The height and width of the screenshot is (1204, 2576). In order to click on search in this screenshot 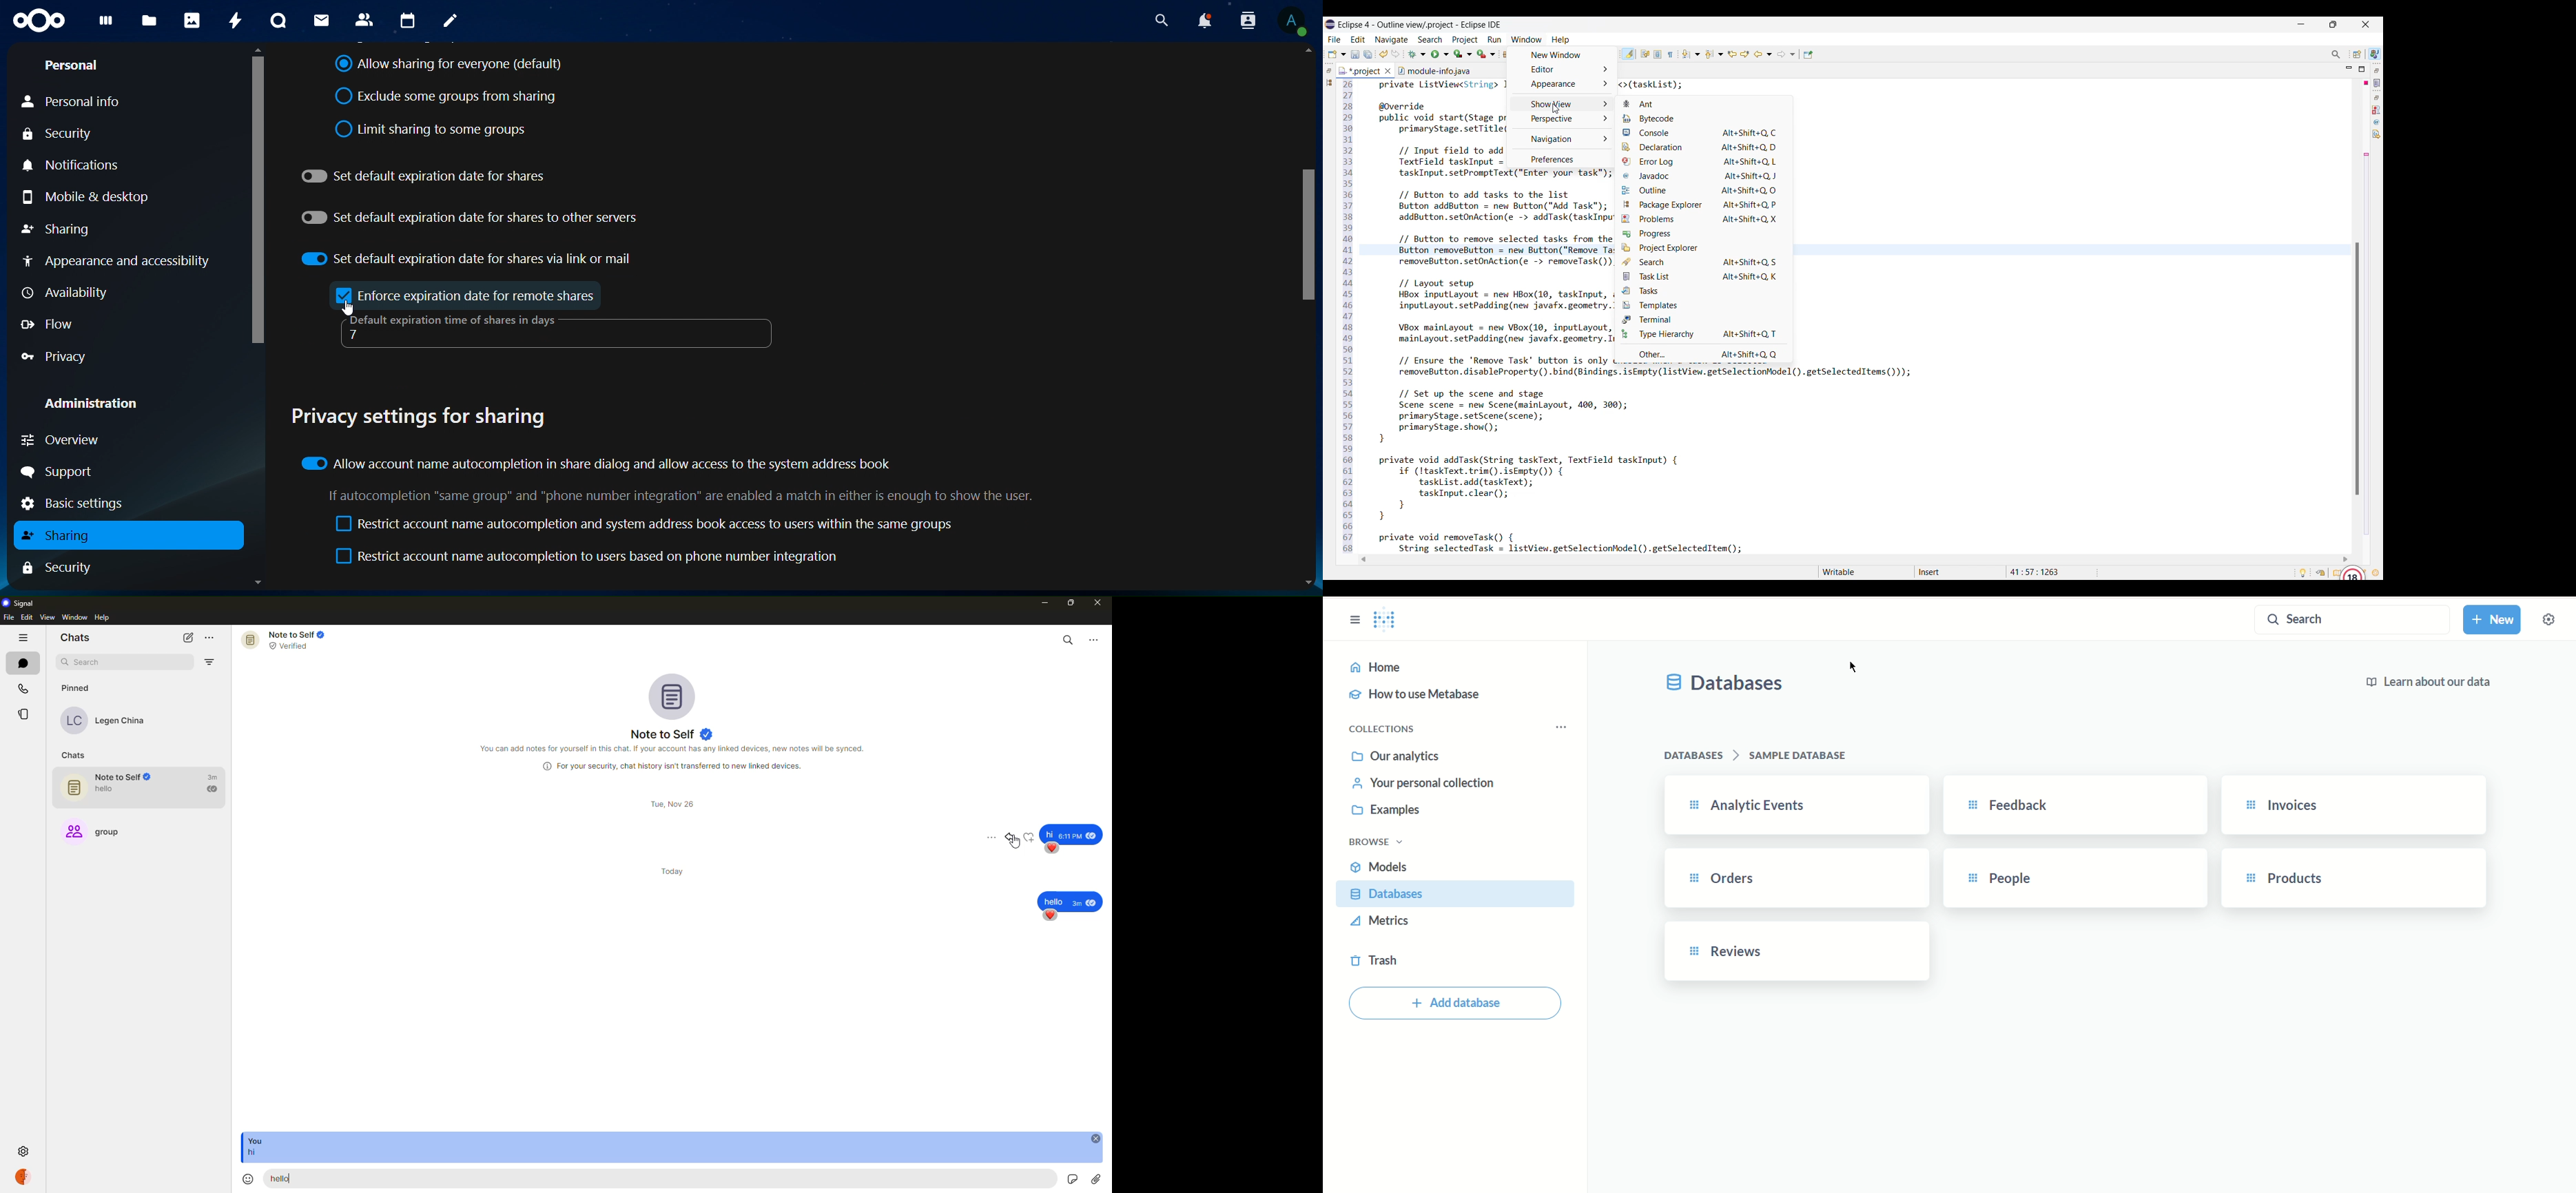, I will do `click(108, 661)`.